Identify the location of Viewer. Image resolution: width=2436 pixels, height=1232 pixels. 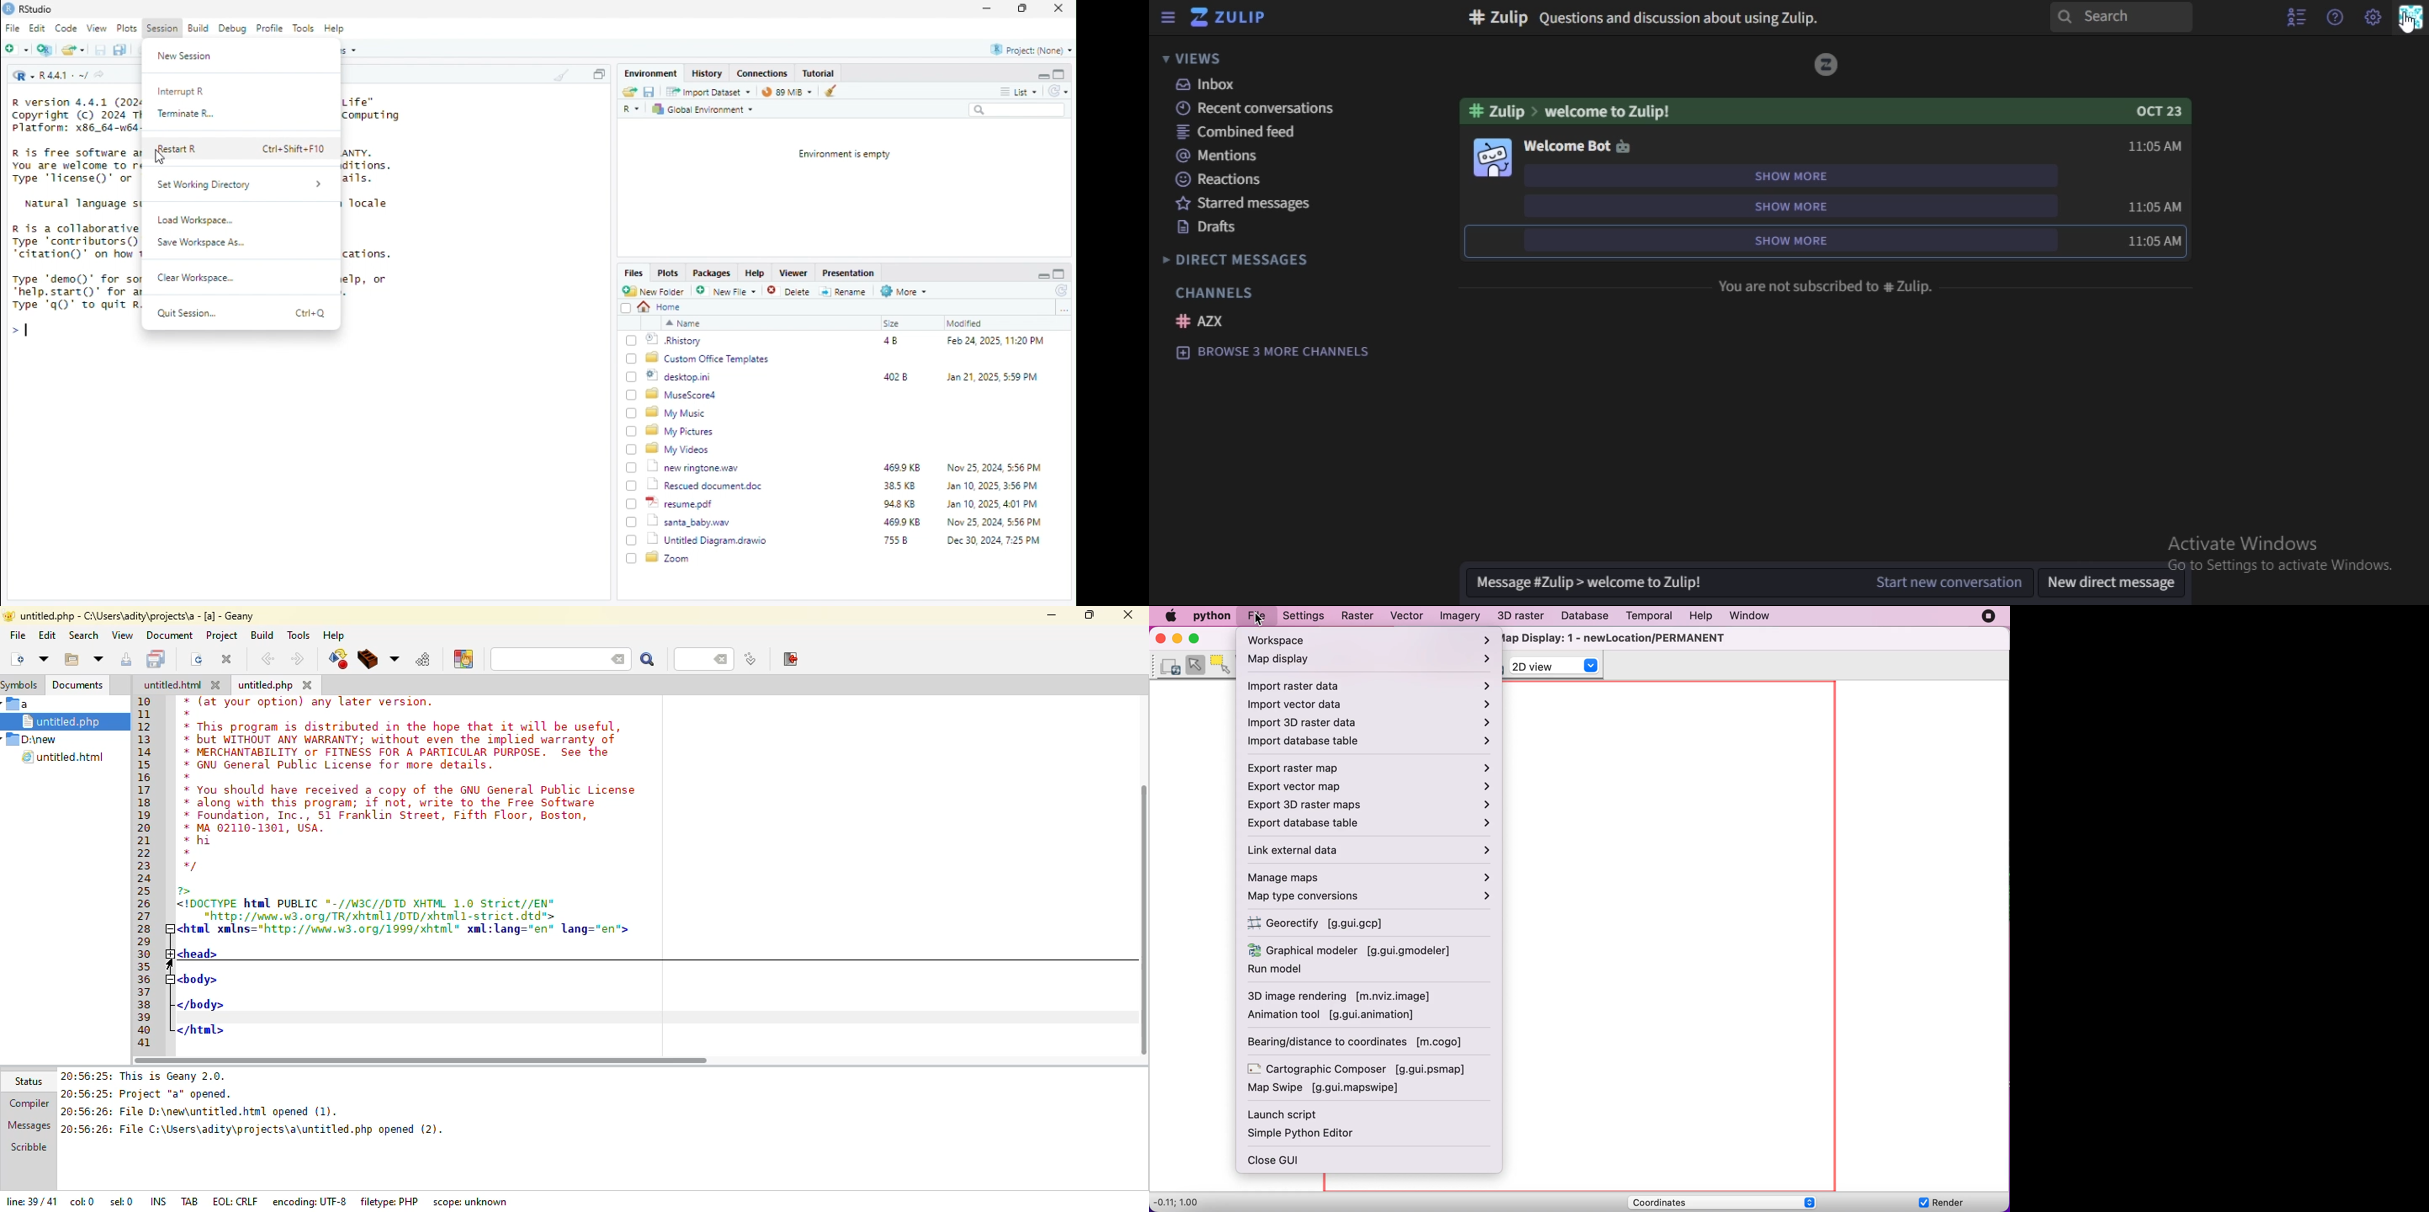
(795, 272).